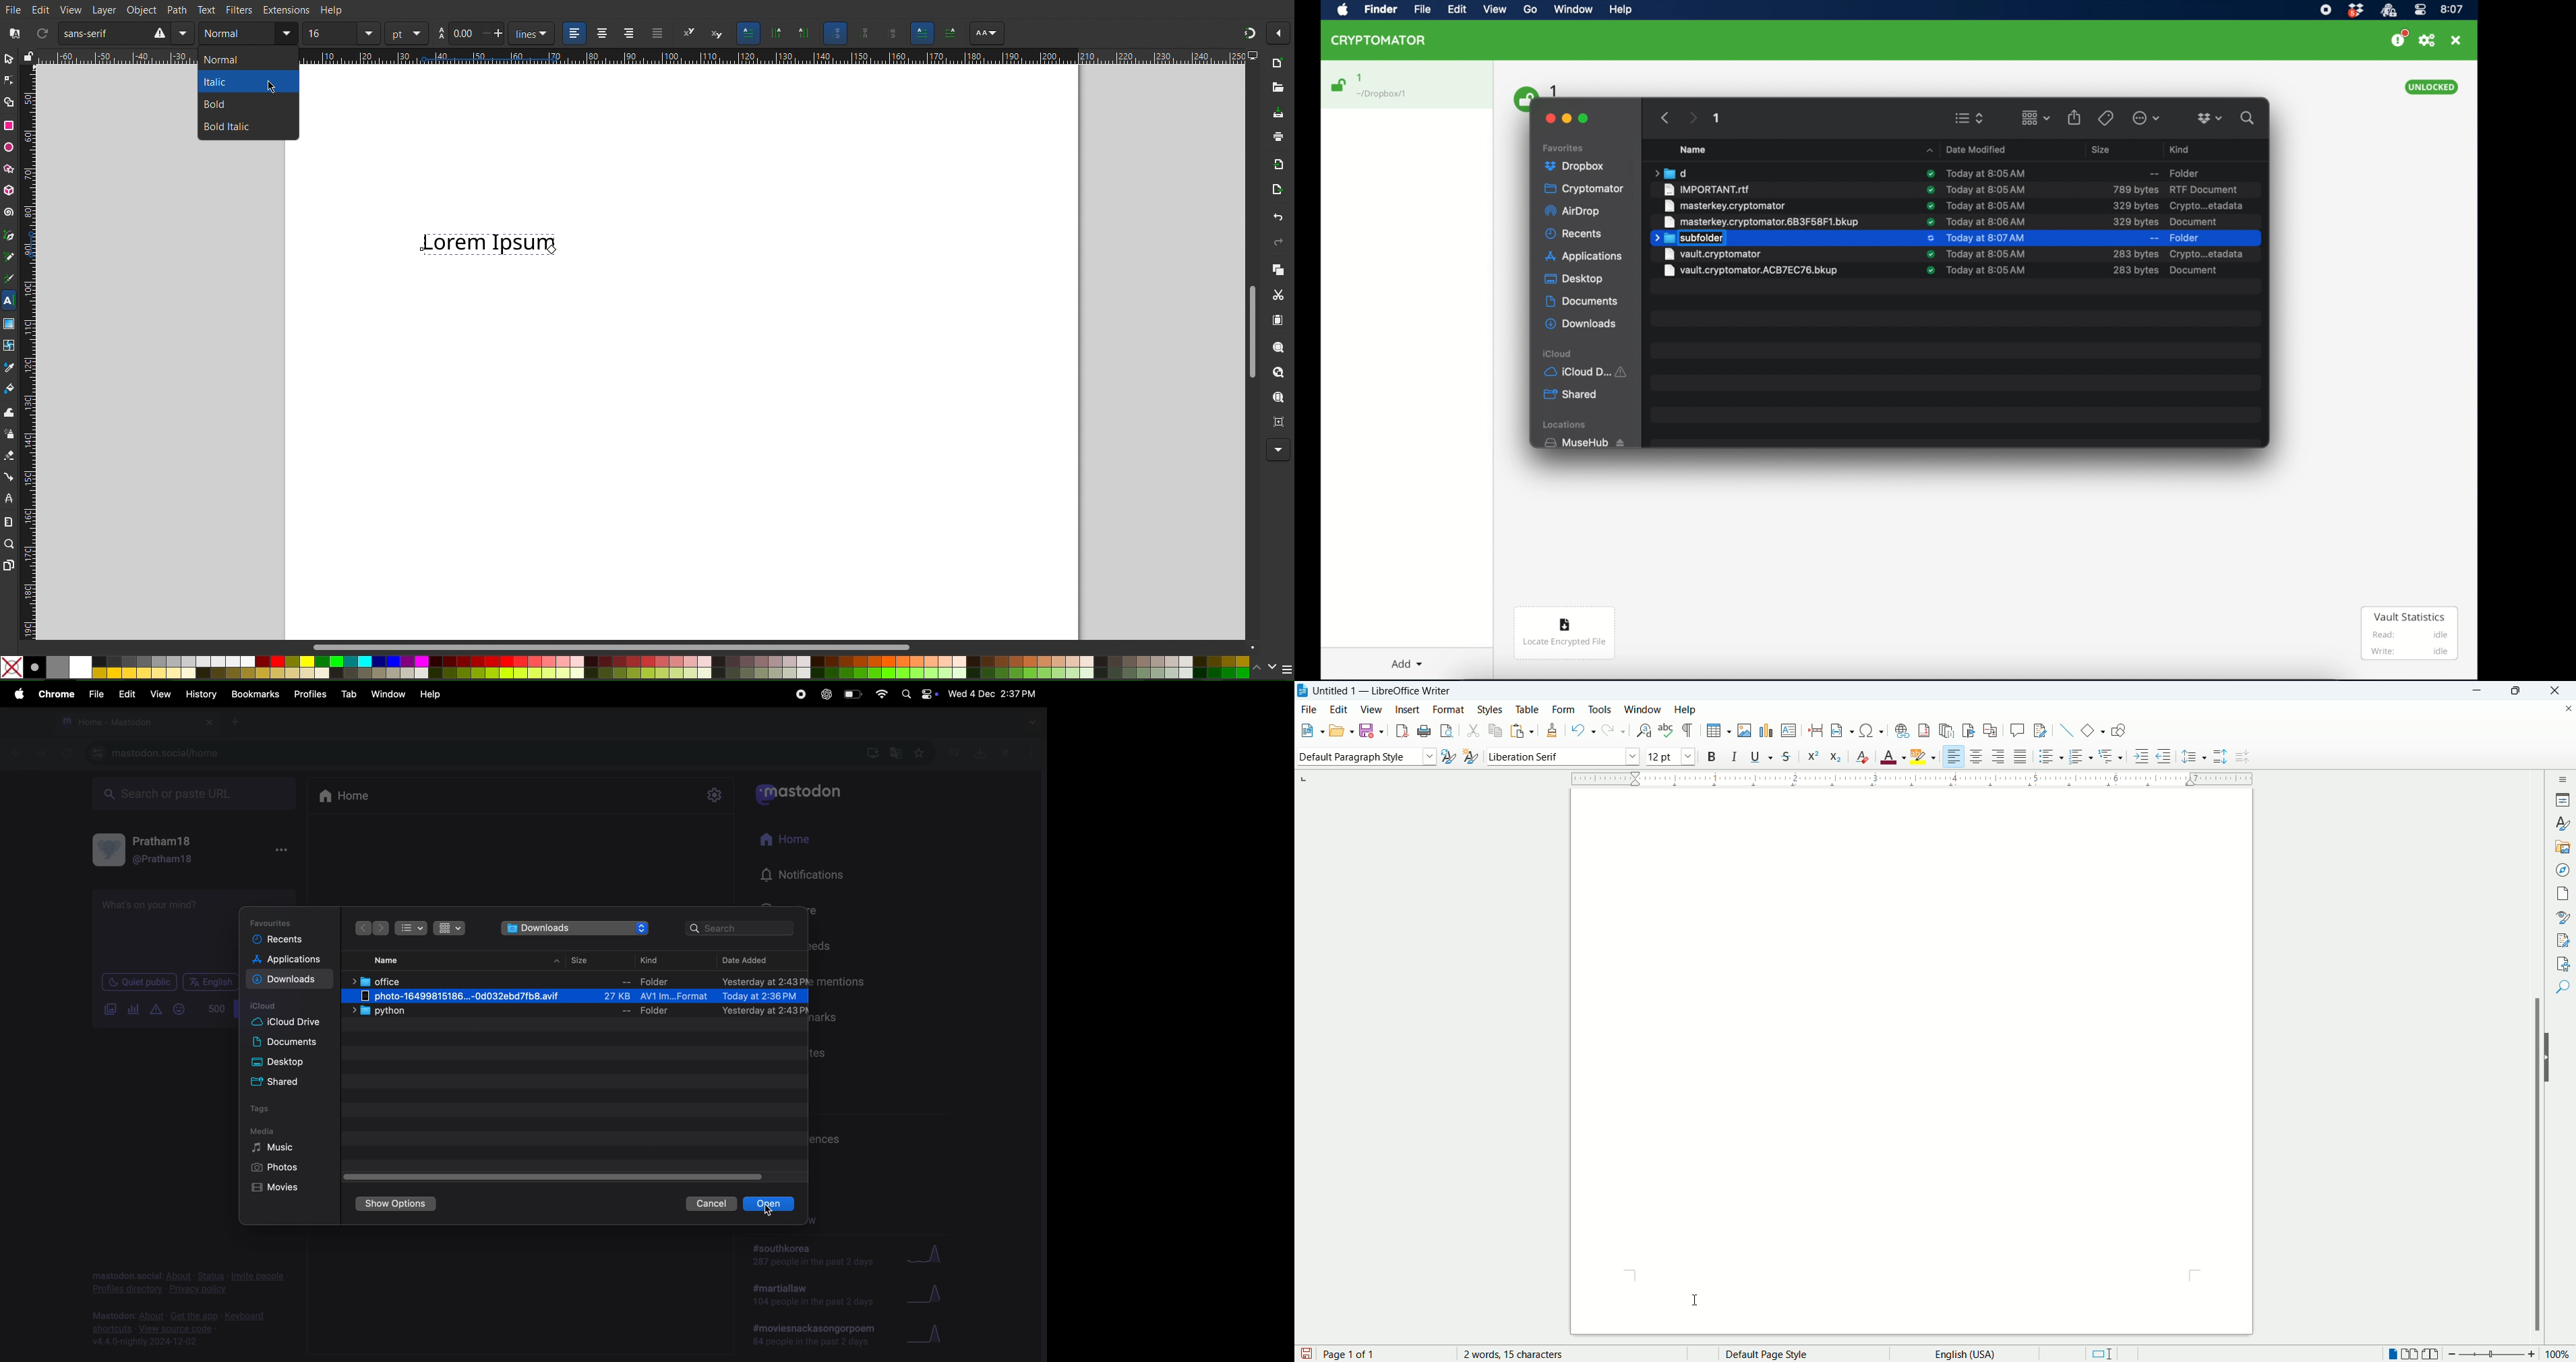 The image size is (2576, 1372). Describe the element at coordinates (994, 692) in the screenshot. I see `date and time` at that location.